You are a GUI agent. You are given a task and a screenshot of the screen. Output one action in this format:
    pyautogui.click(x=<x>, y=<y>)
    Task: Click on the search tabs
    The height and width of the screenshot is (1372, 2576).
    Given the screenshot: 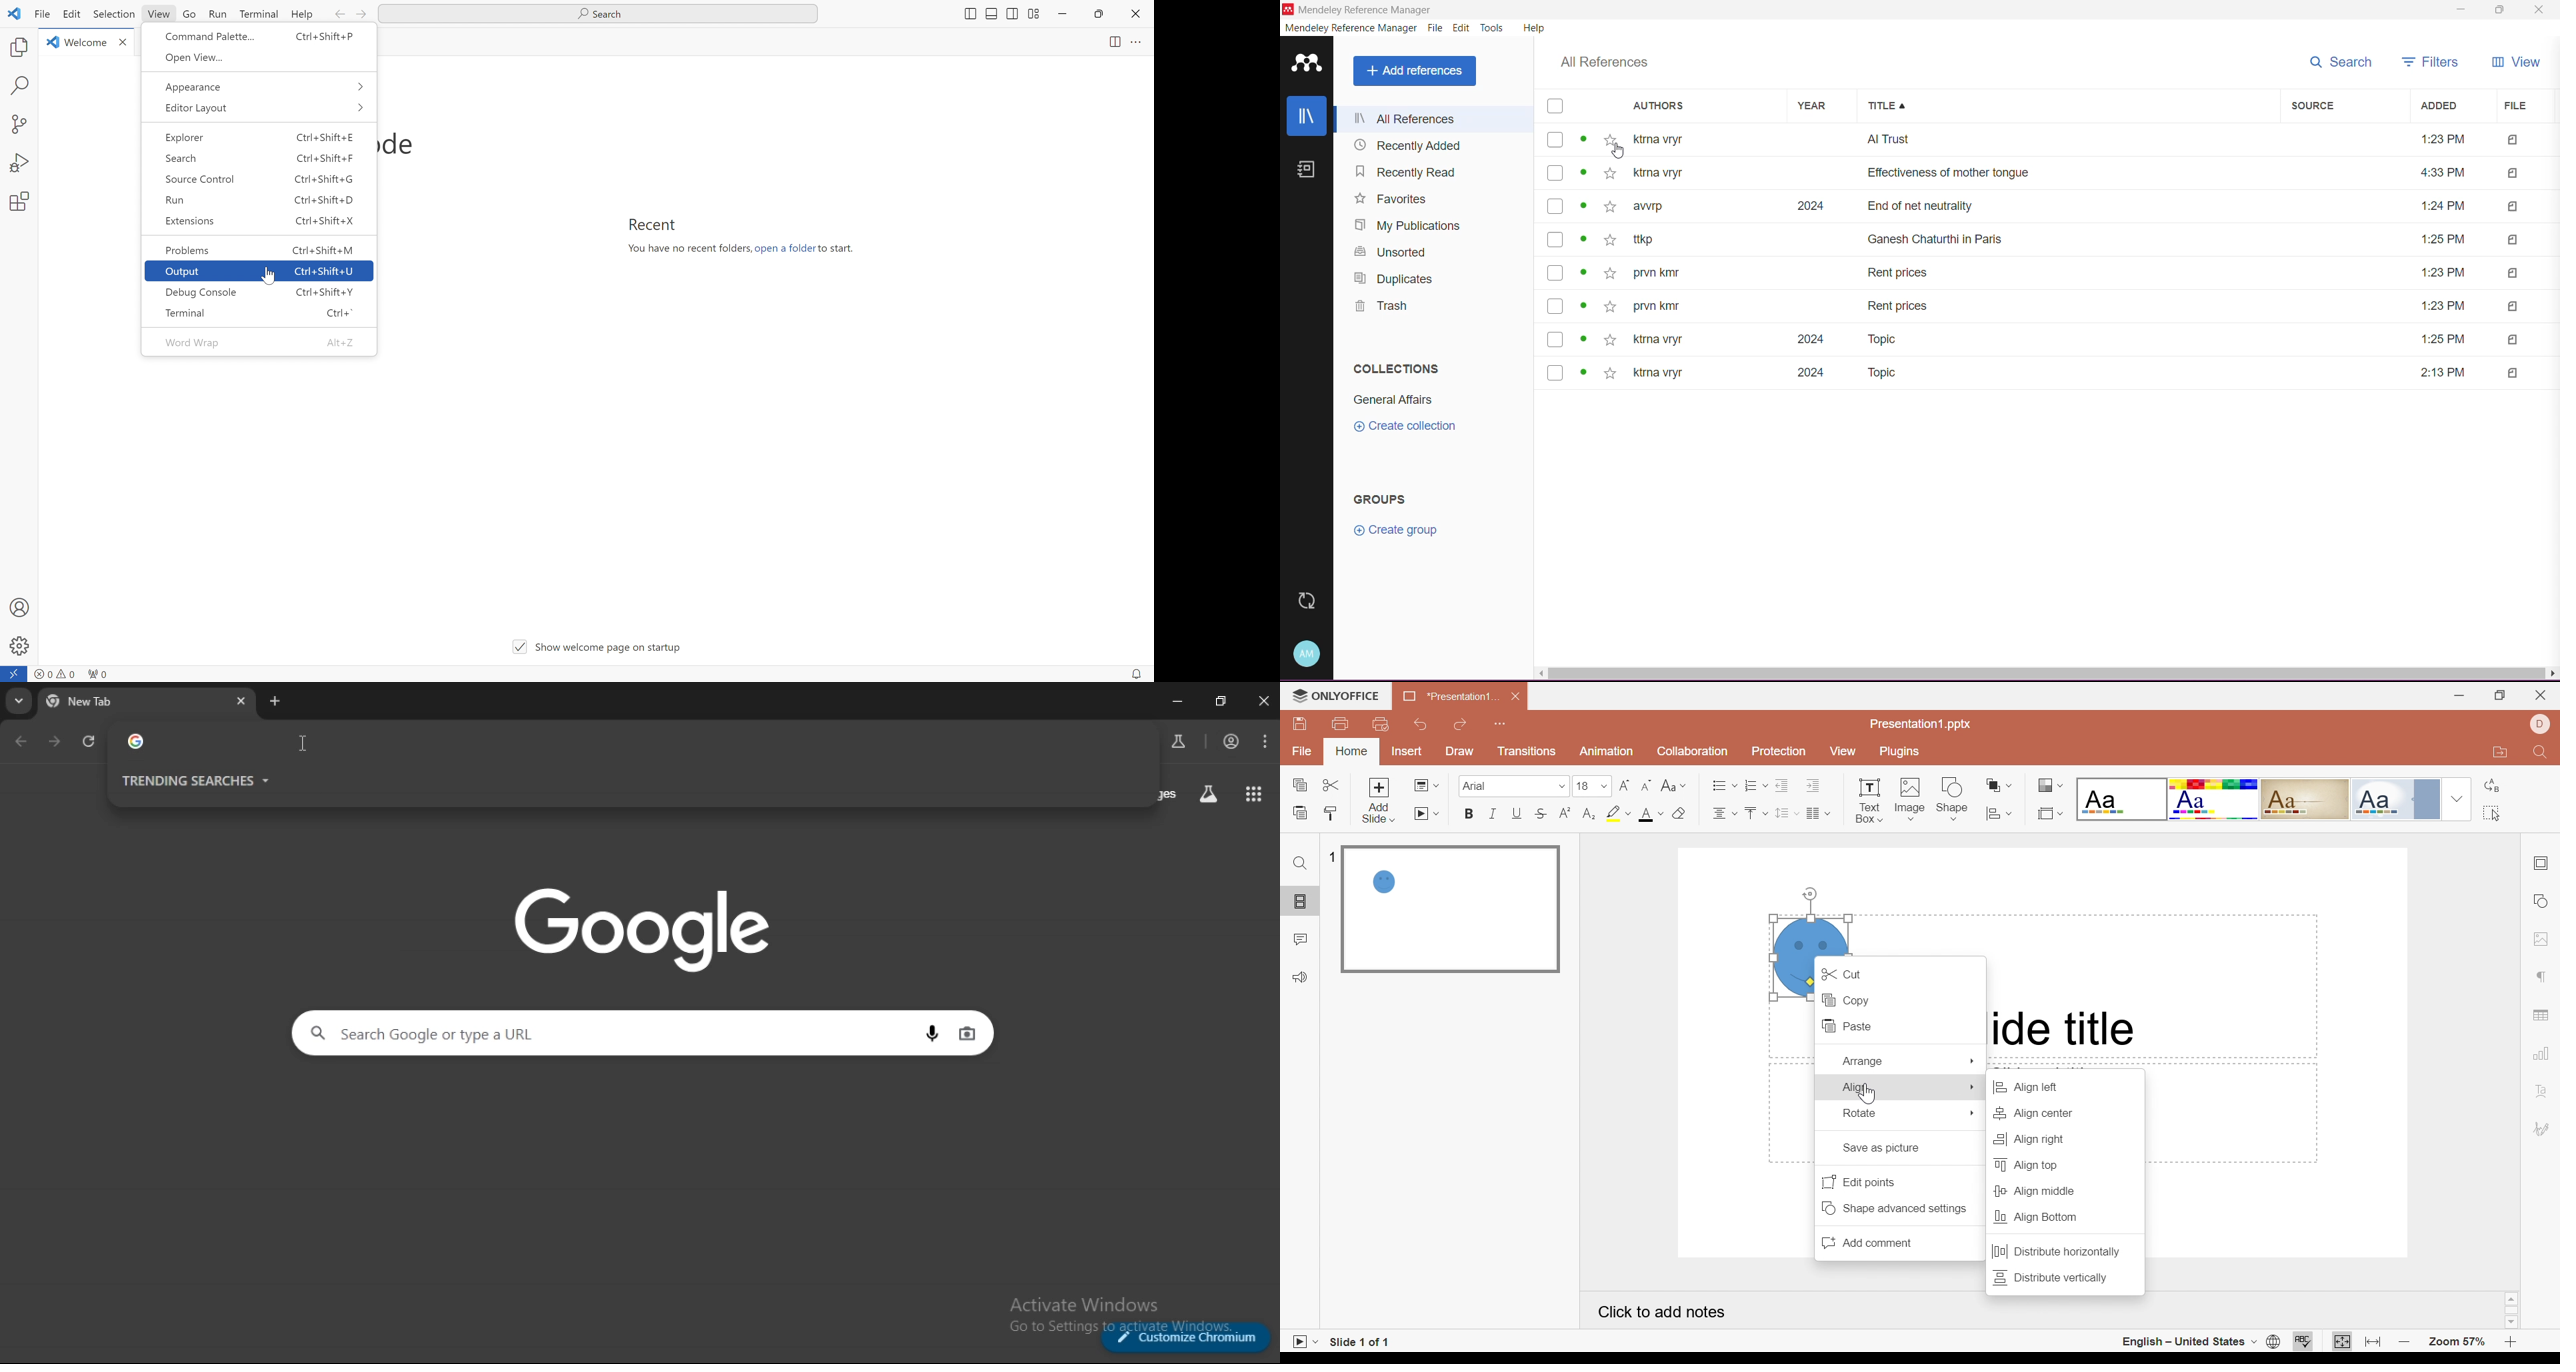 What is the action you would take?
    pyautogui.click(x=20, y=701)
    